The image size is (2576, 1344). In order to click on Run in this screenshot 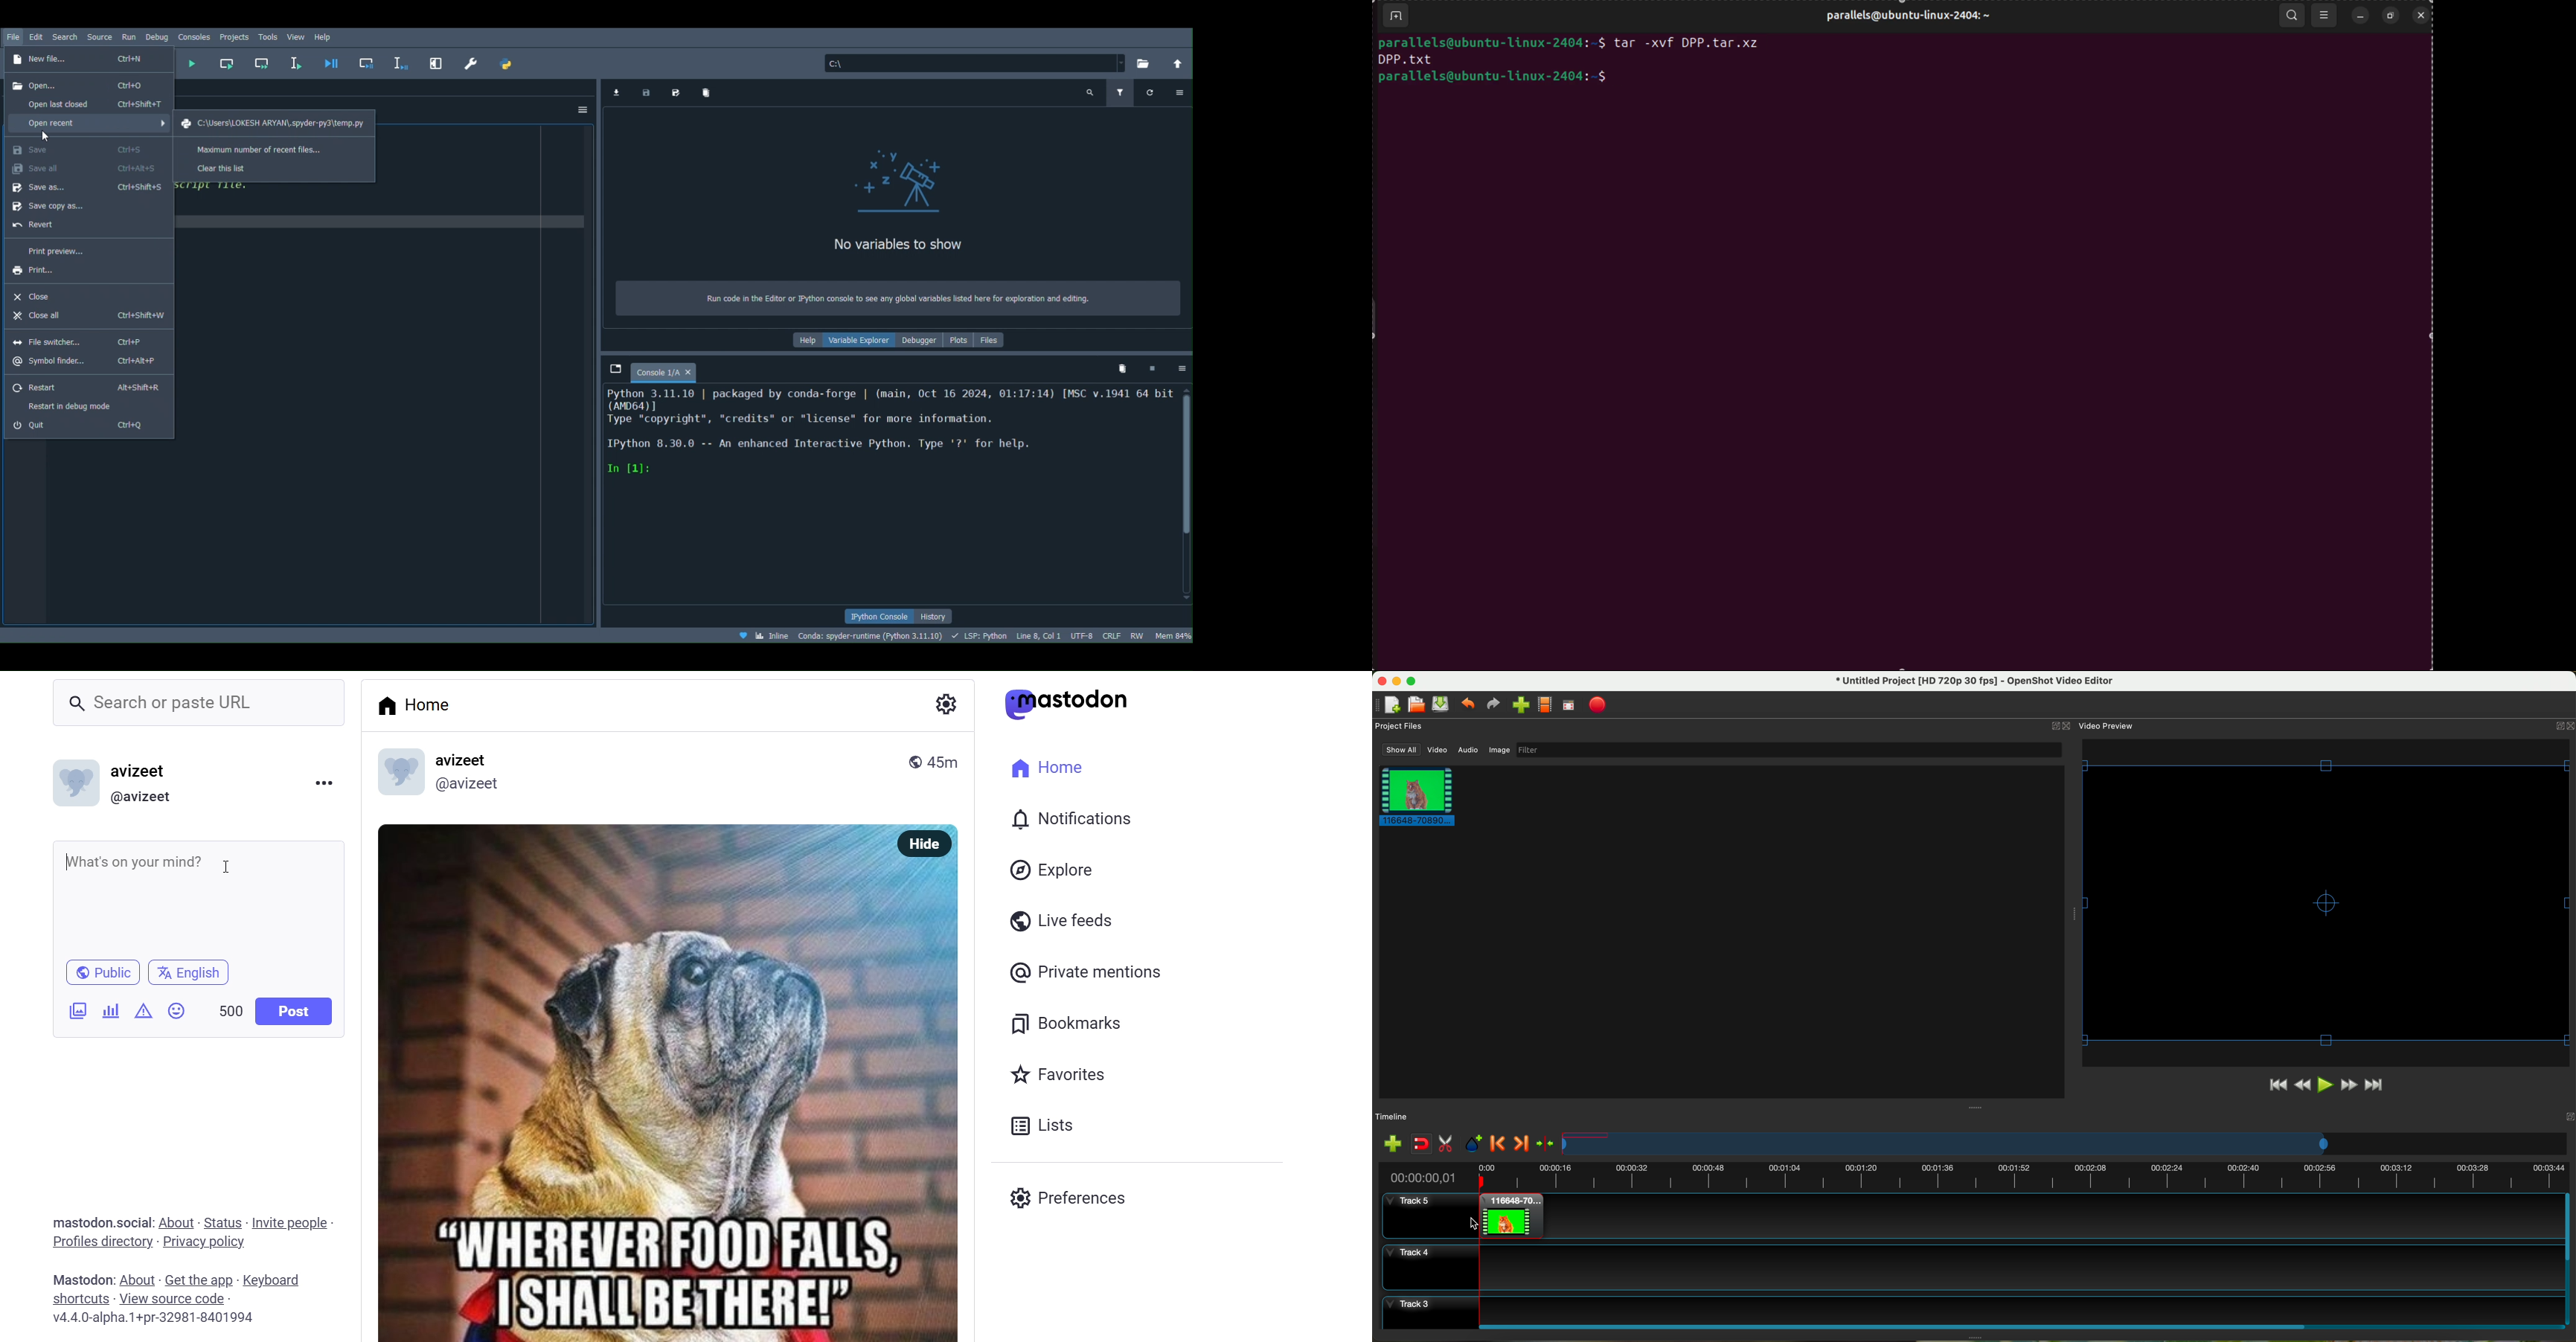, I will do `click(127, 37)`.